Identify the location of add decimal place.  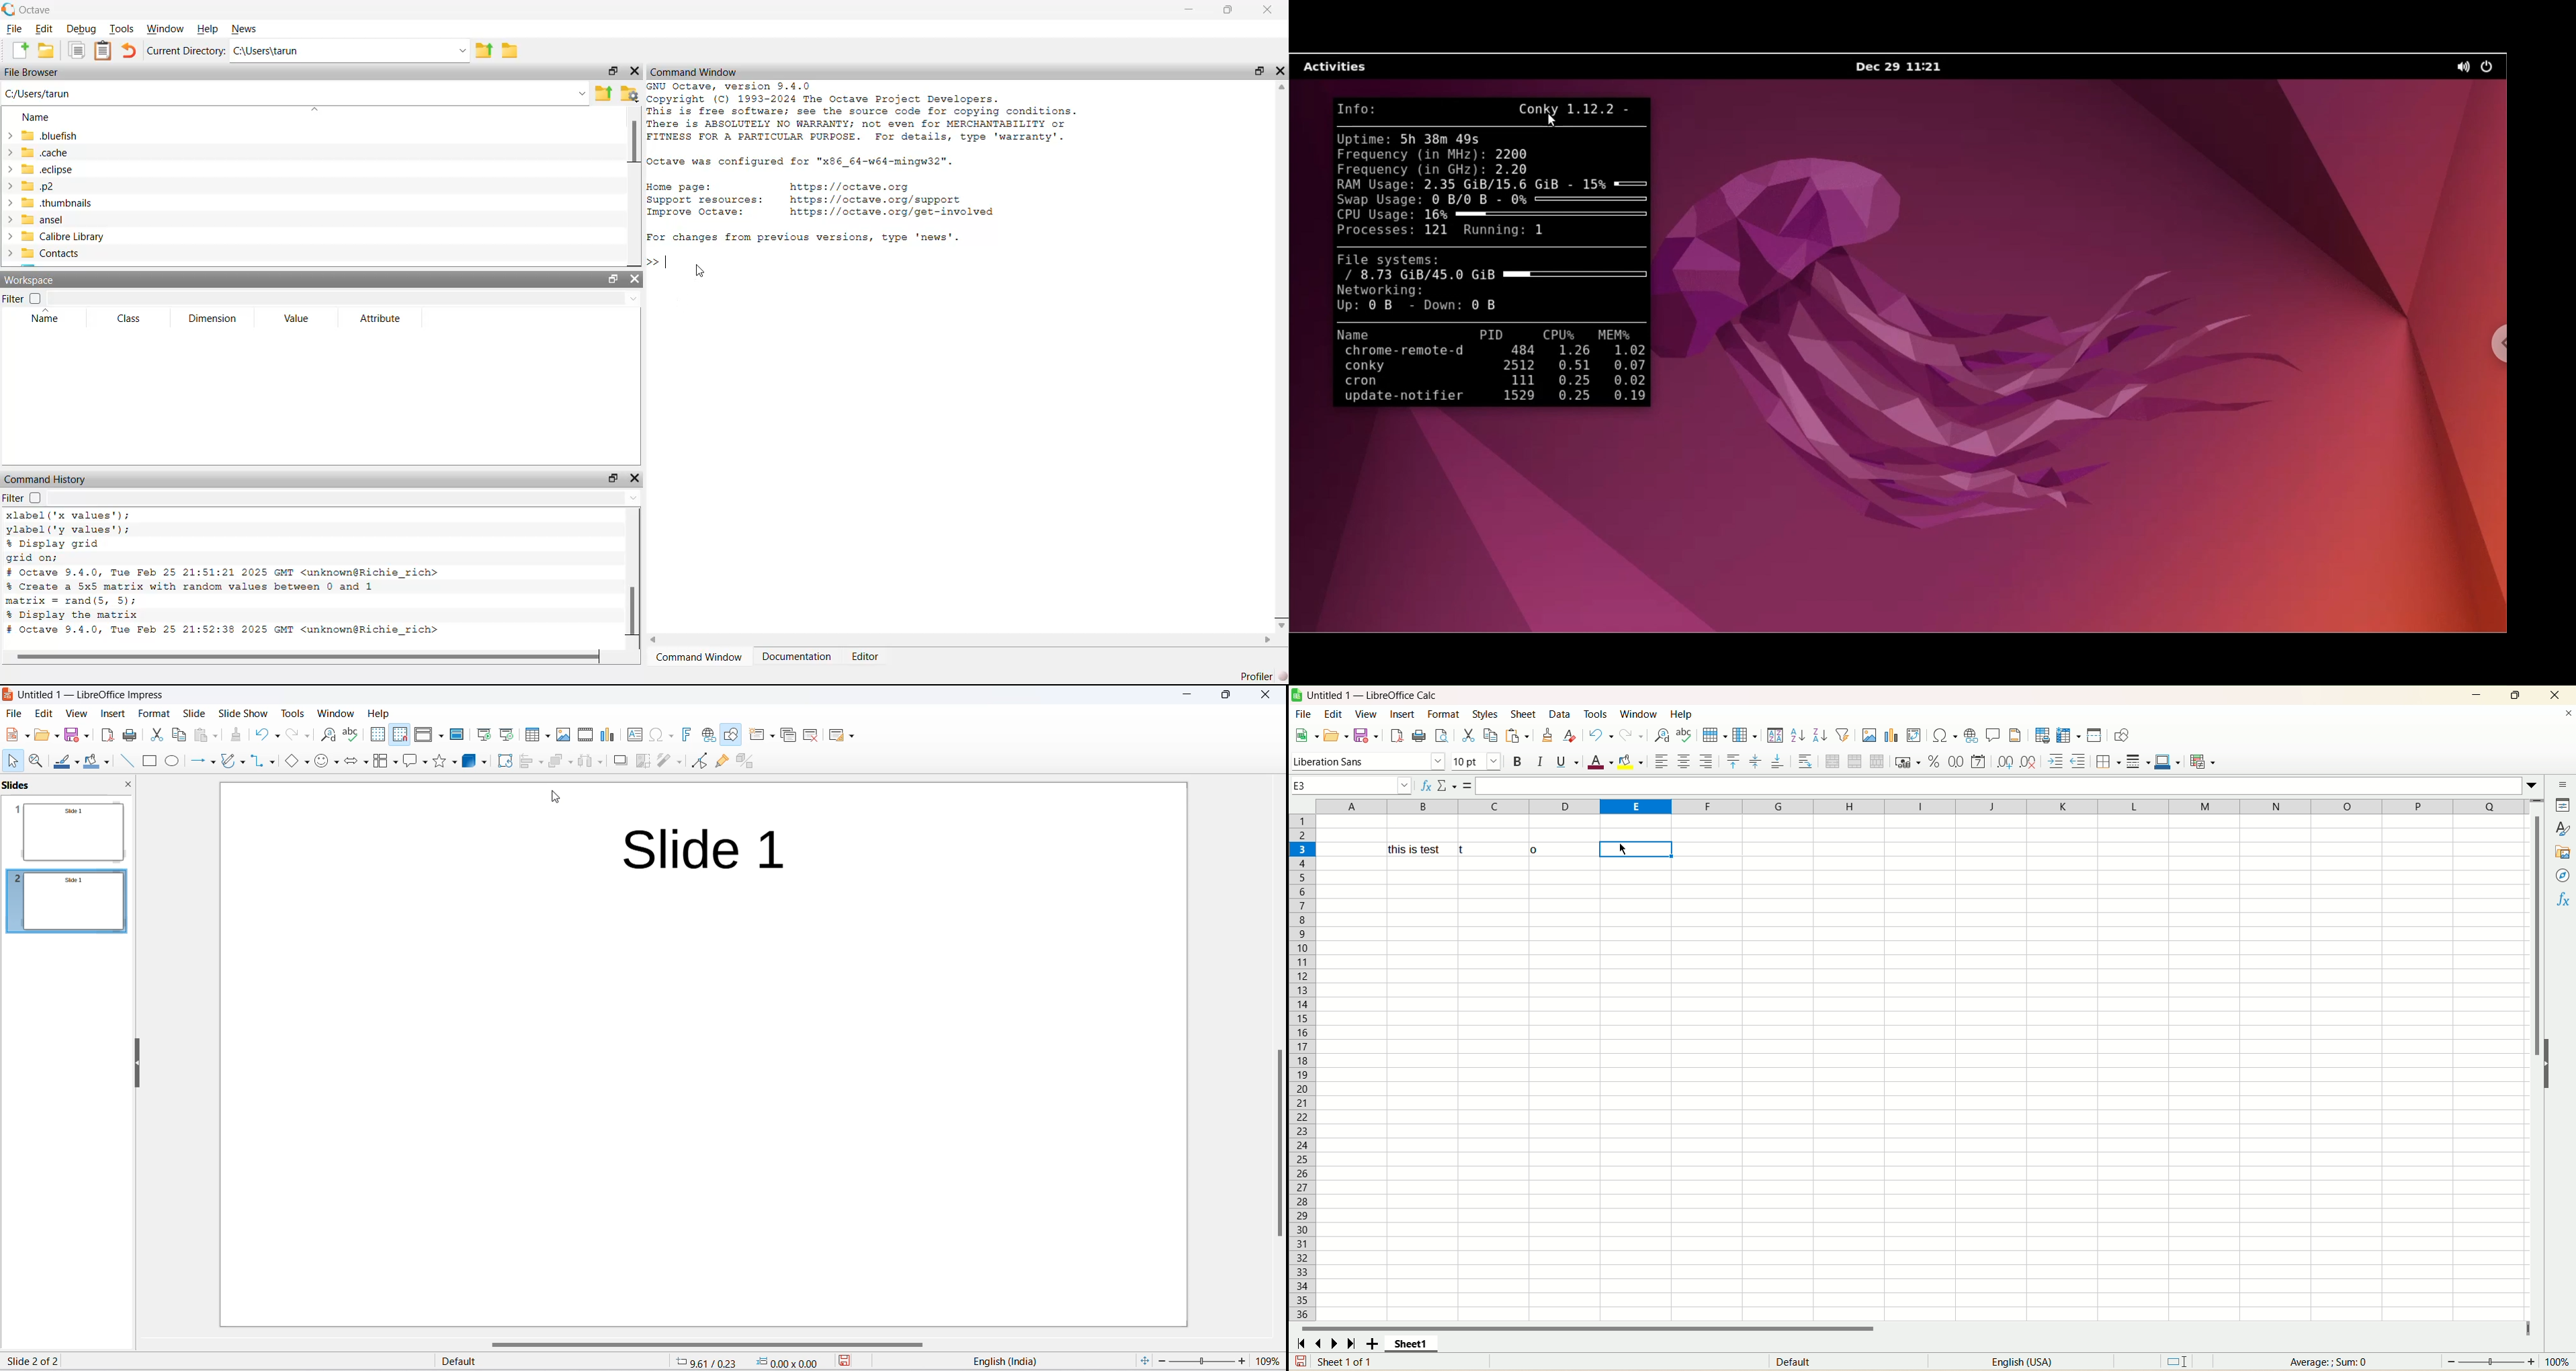
(2007, 762).